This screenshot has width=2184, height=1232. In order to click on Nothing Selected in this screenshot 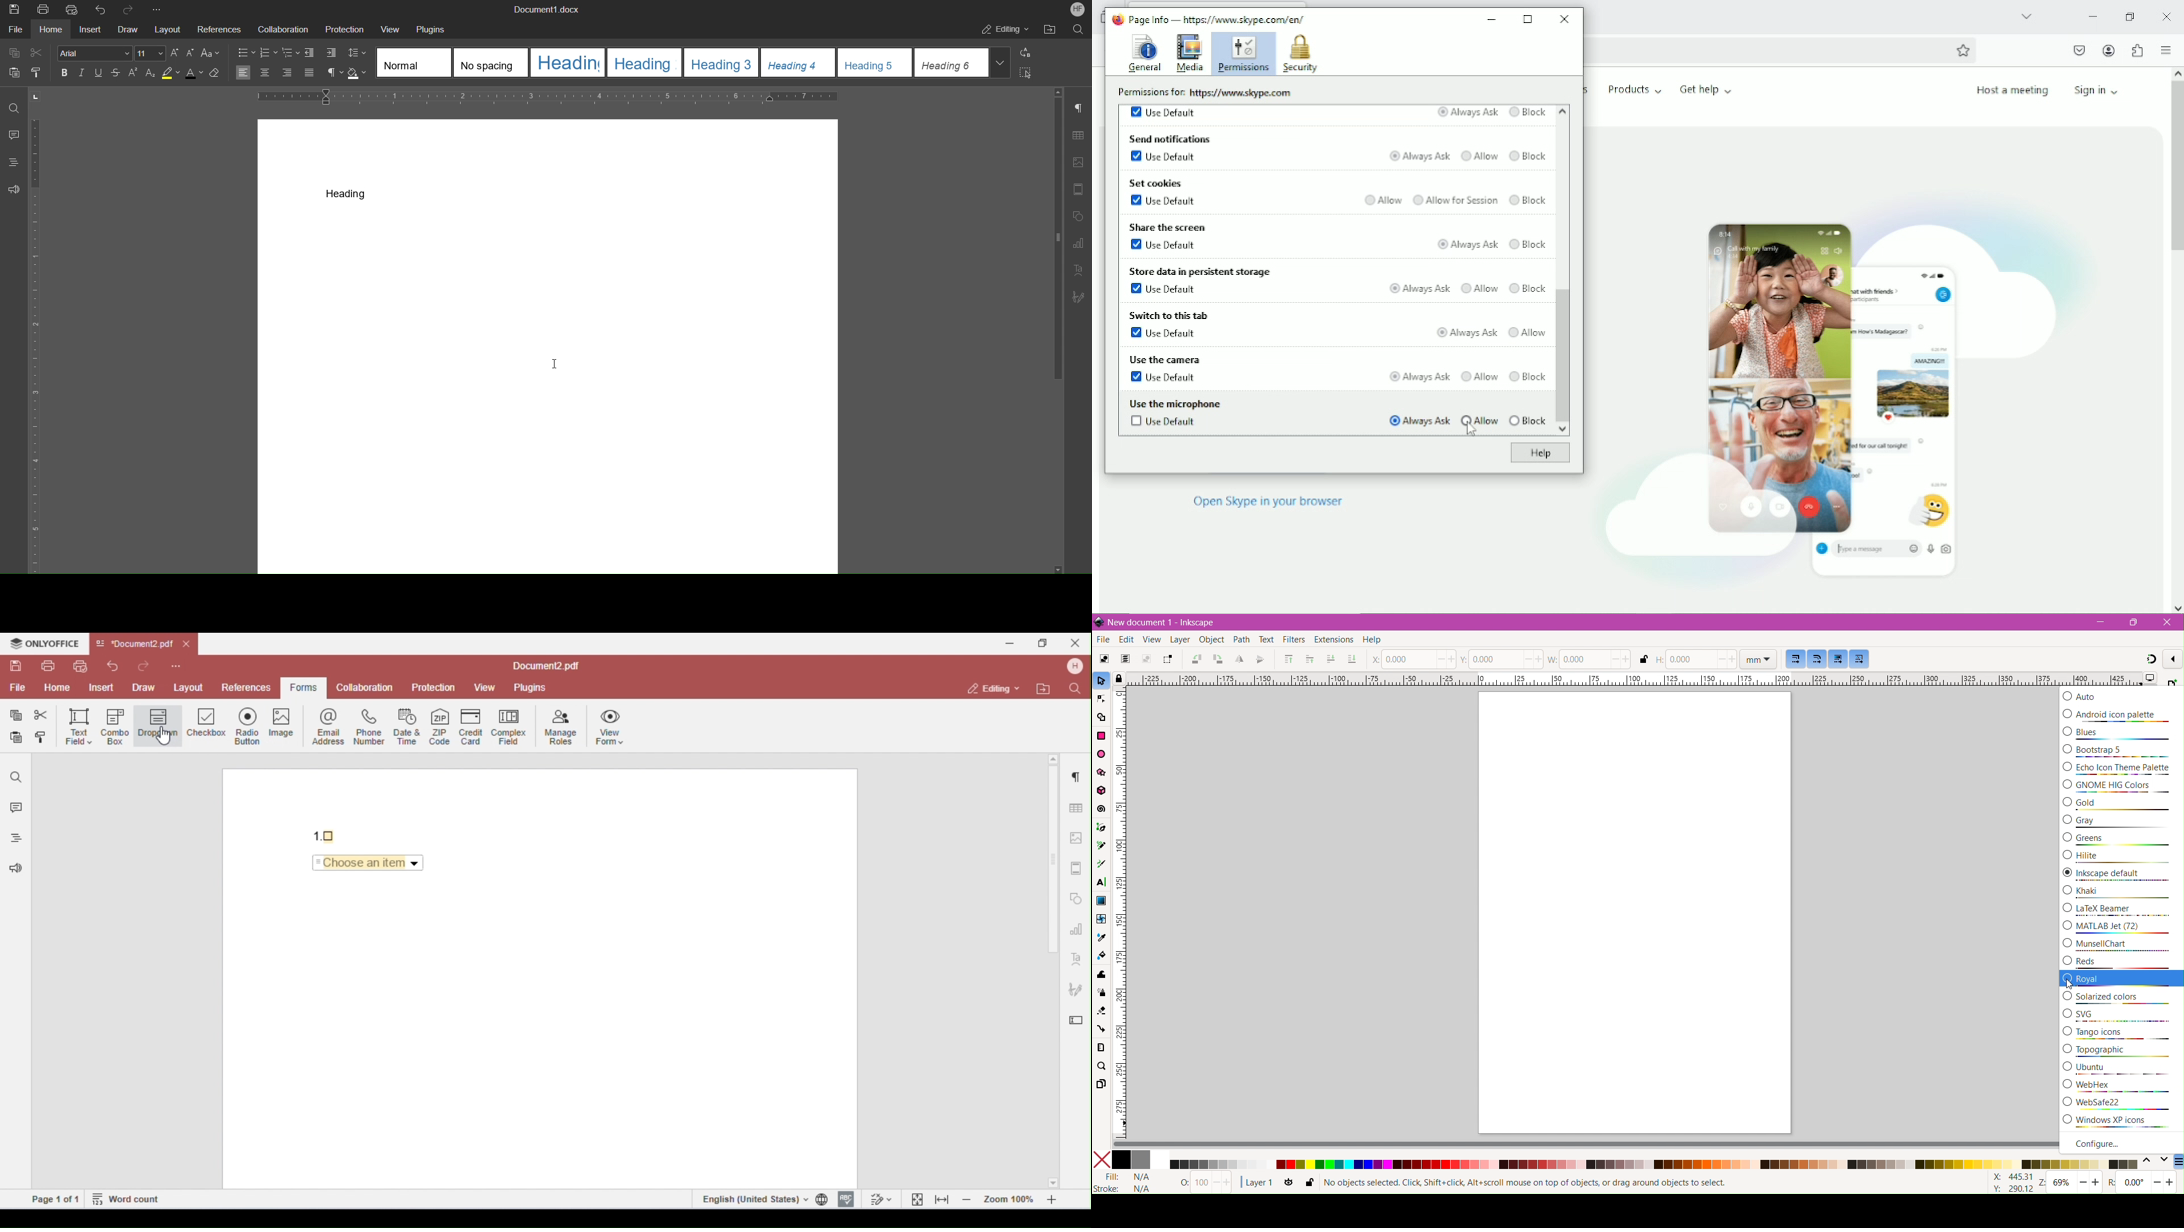, I will do `click(1201, 1184)`.